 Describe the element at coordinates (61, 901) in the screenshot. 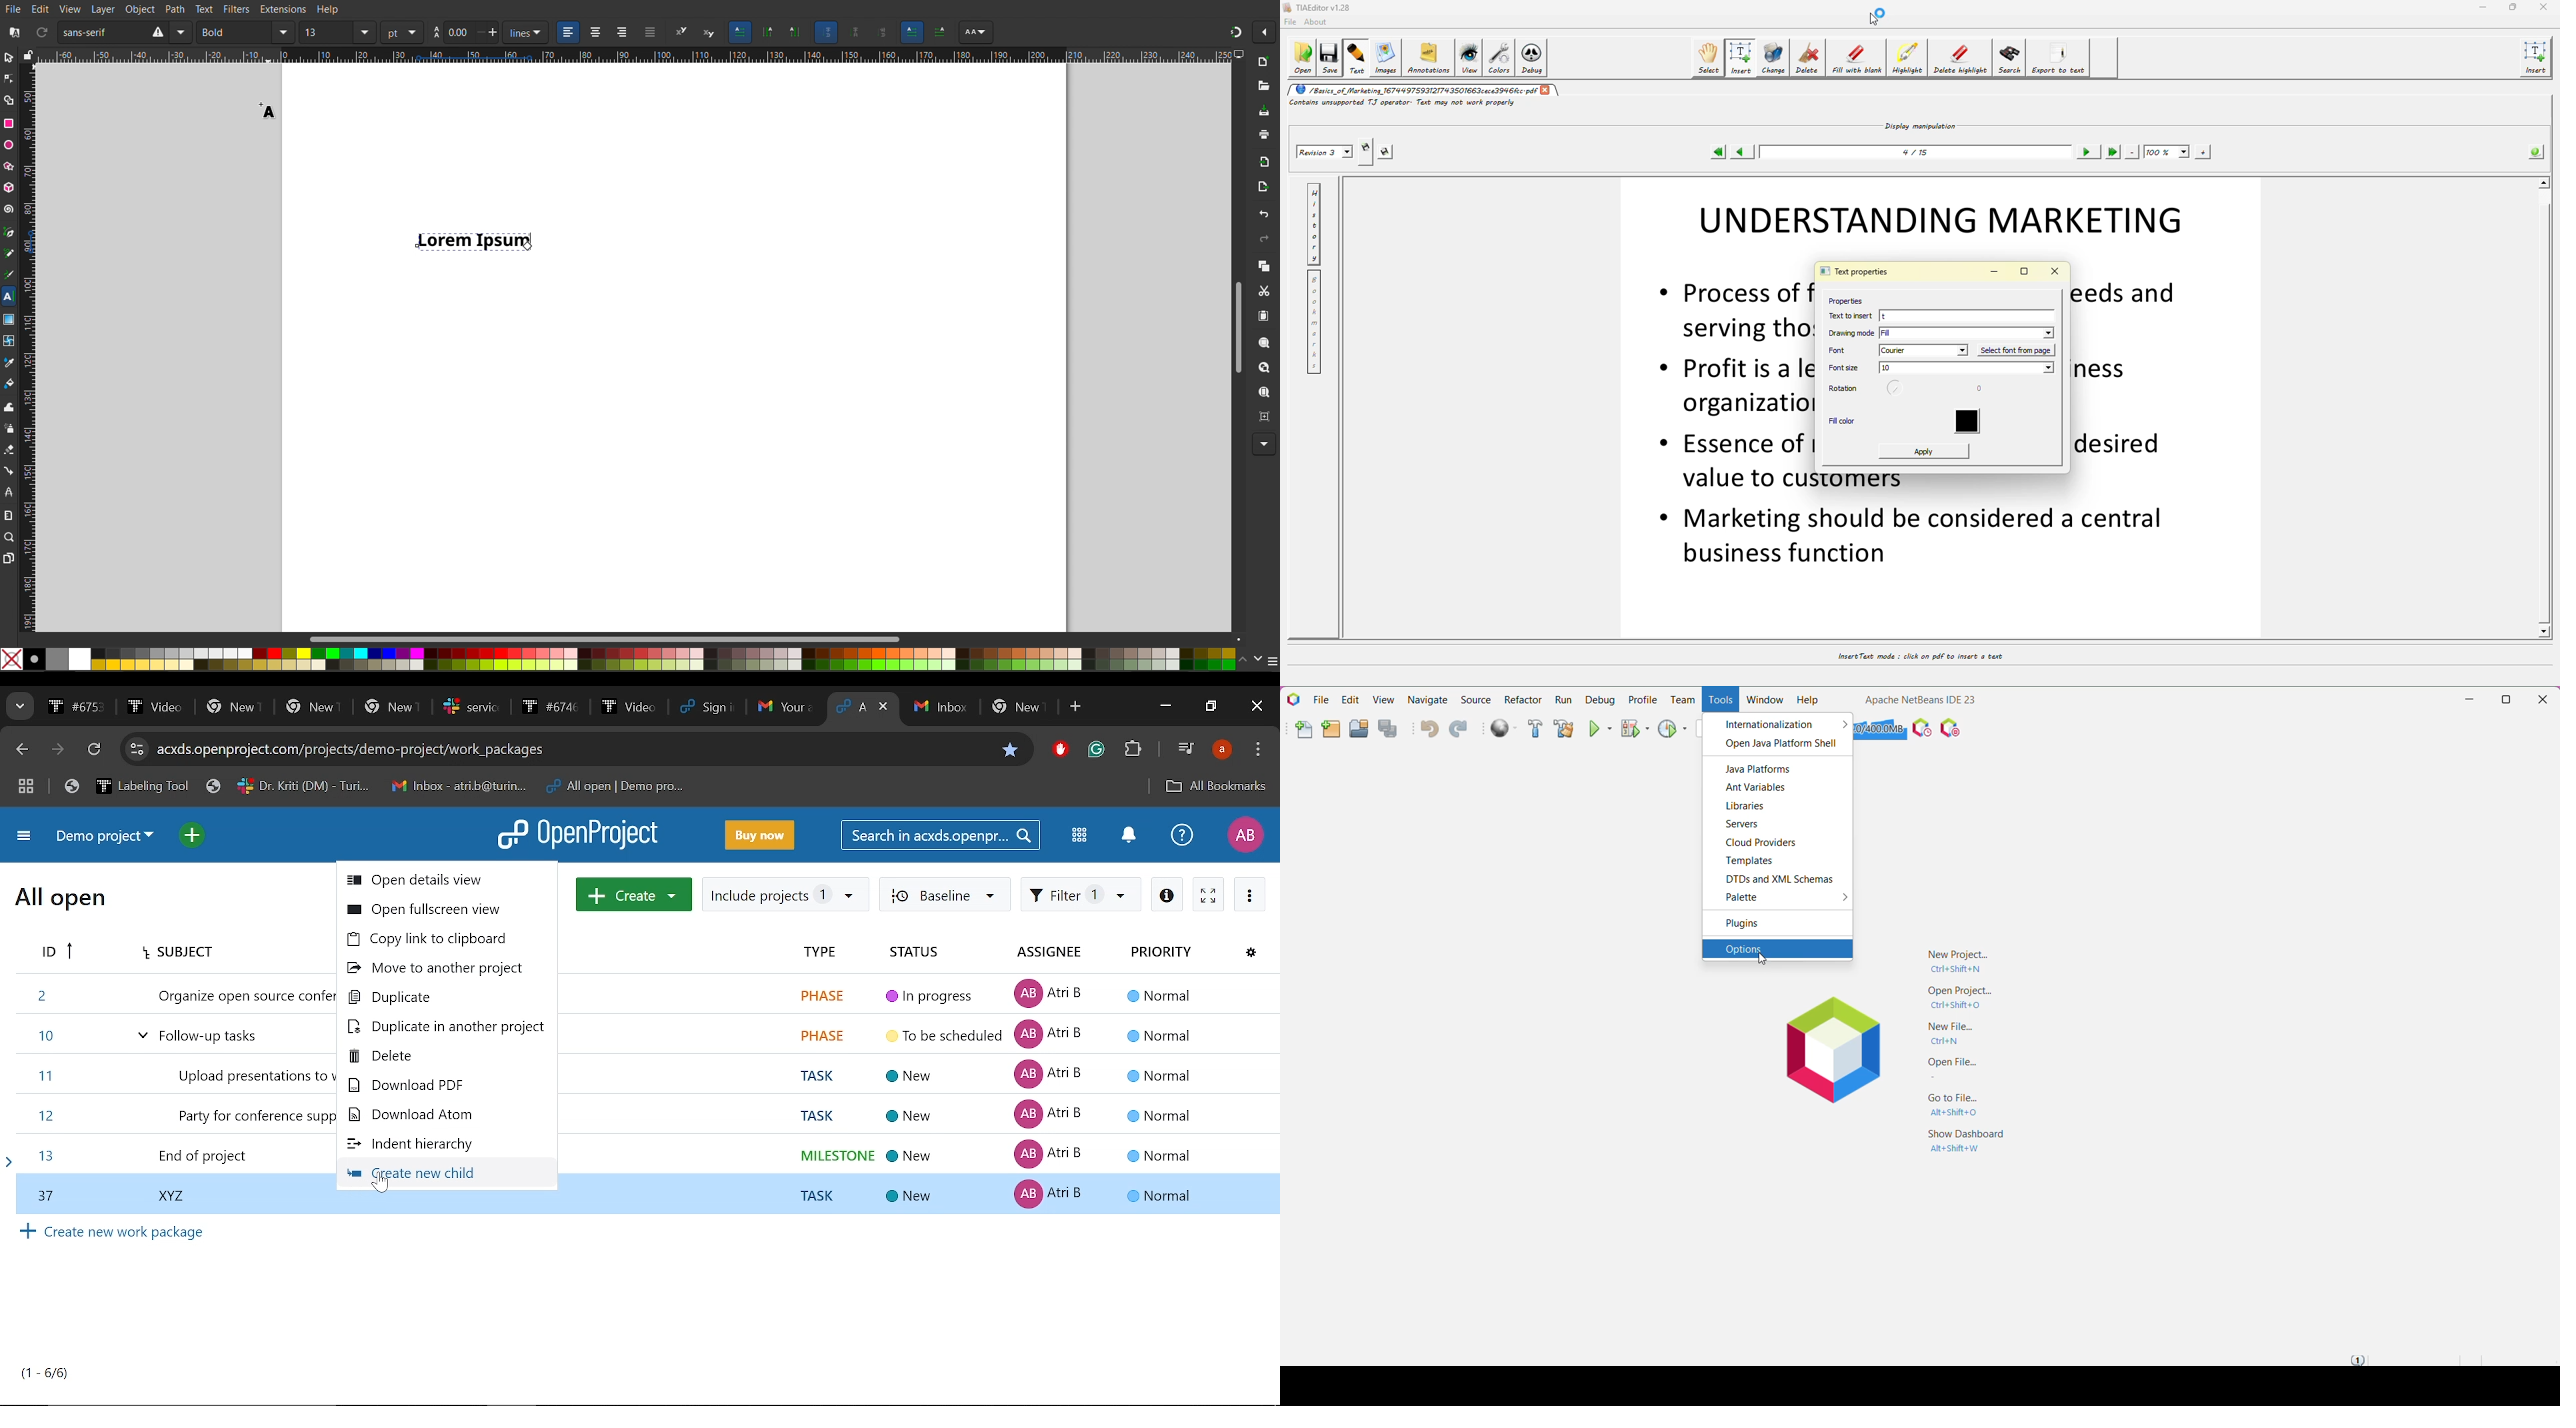

I see `All open` at that location.